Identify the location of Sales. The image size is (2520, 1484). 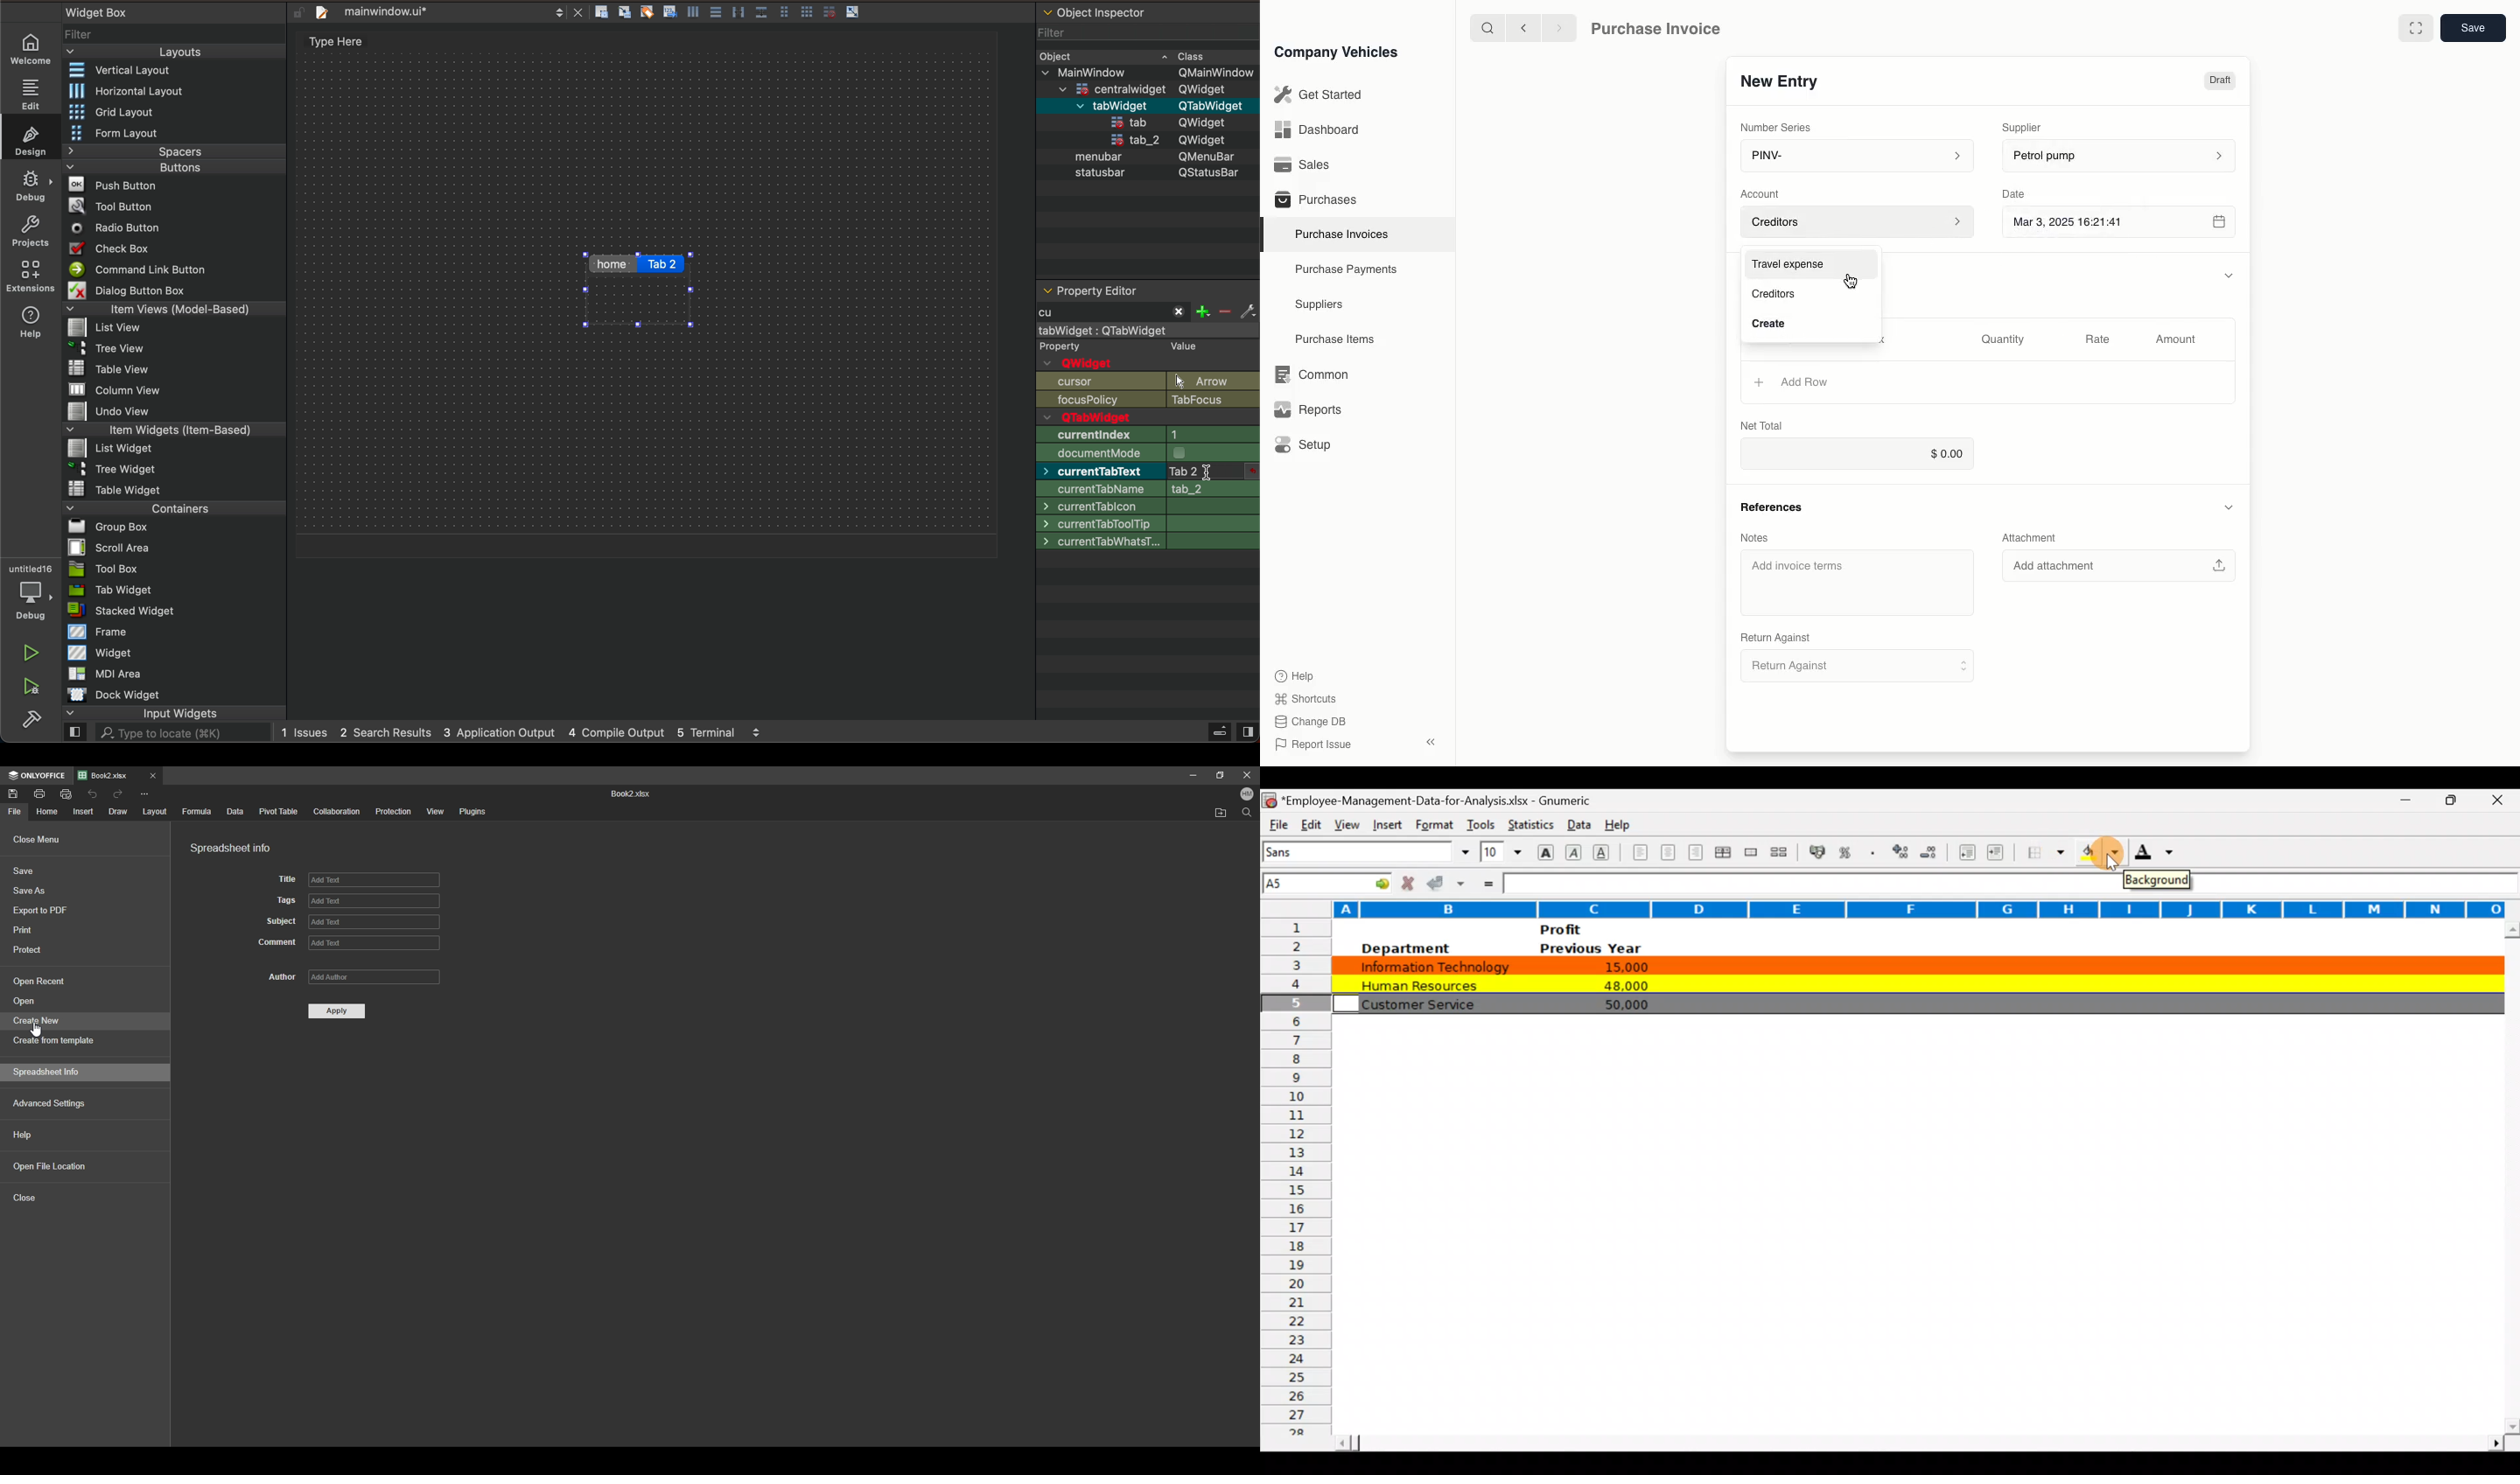
(1303, 164).